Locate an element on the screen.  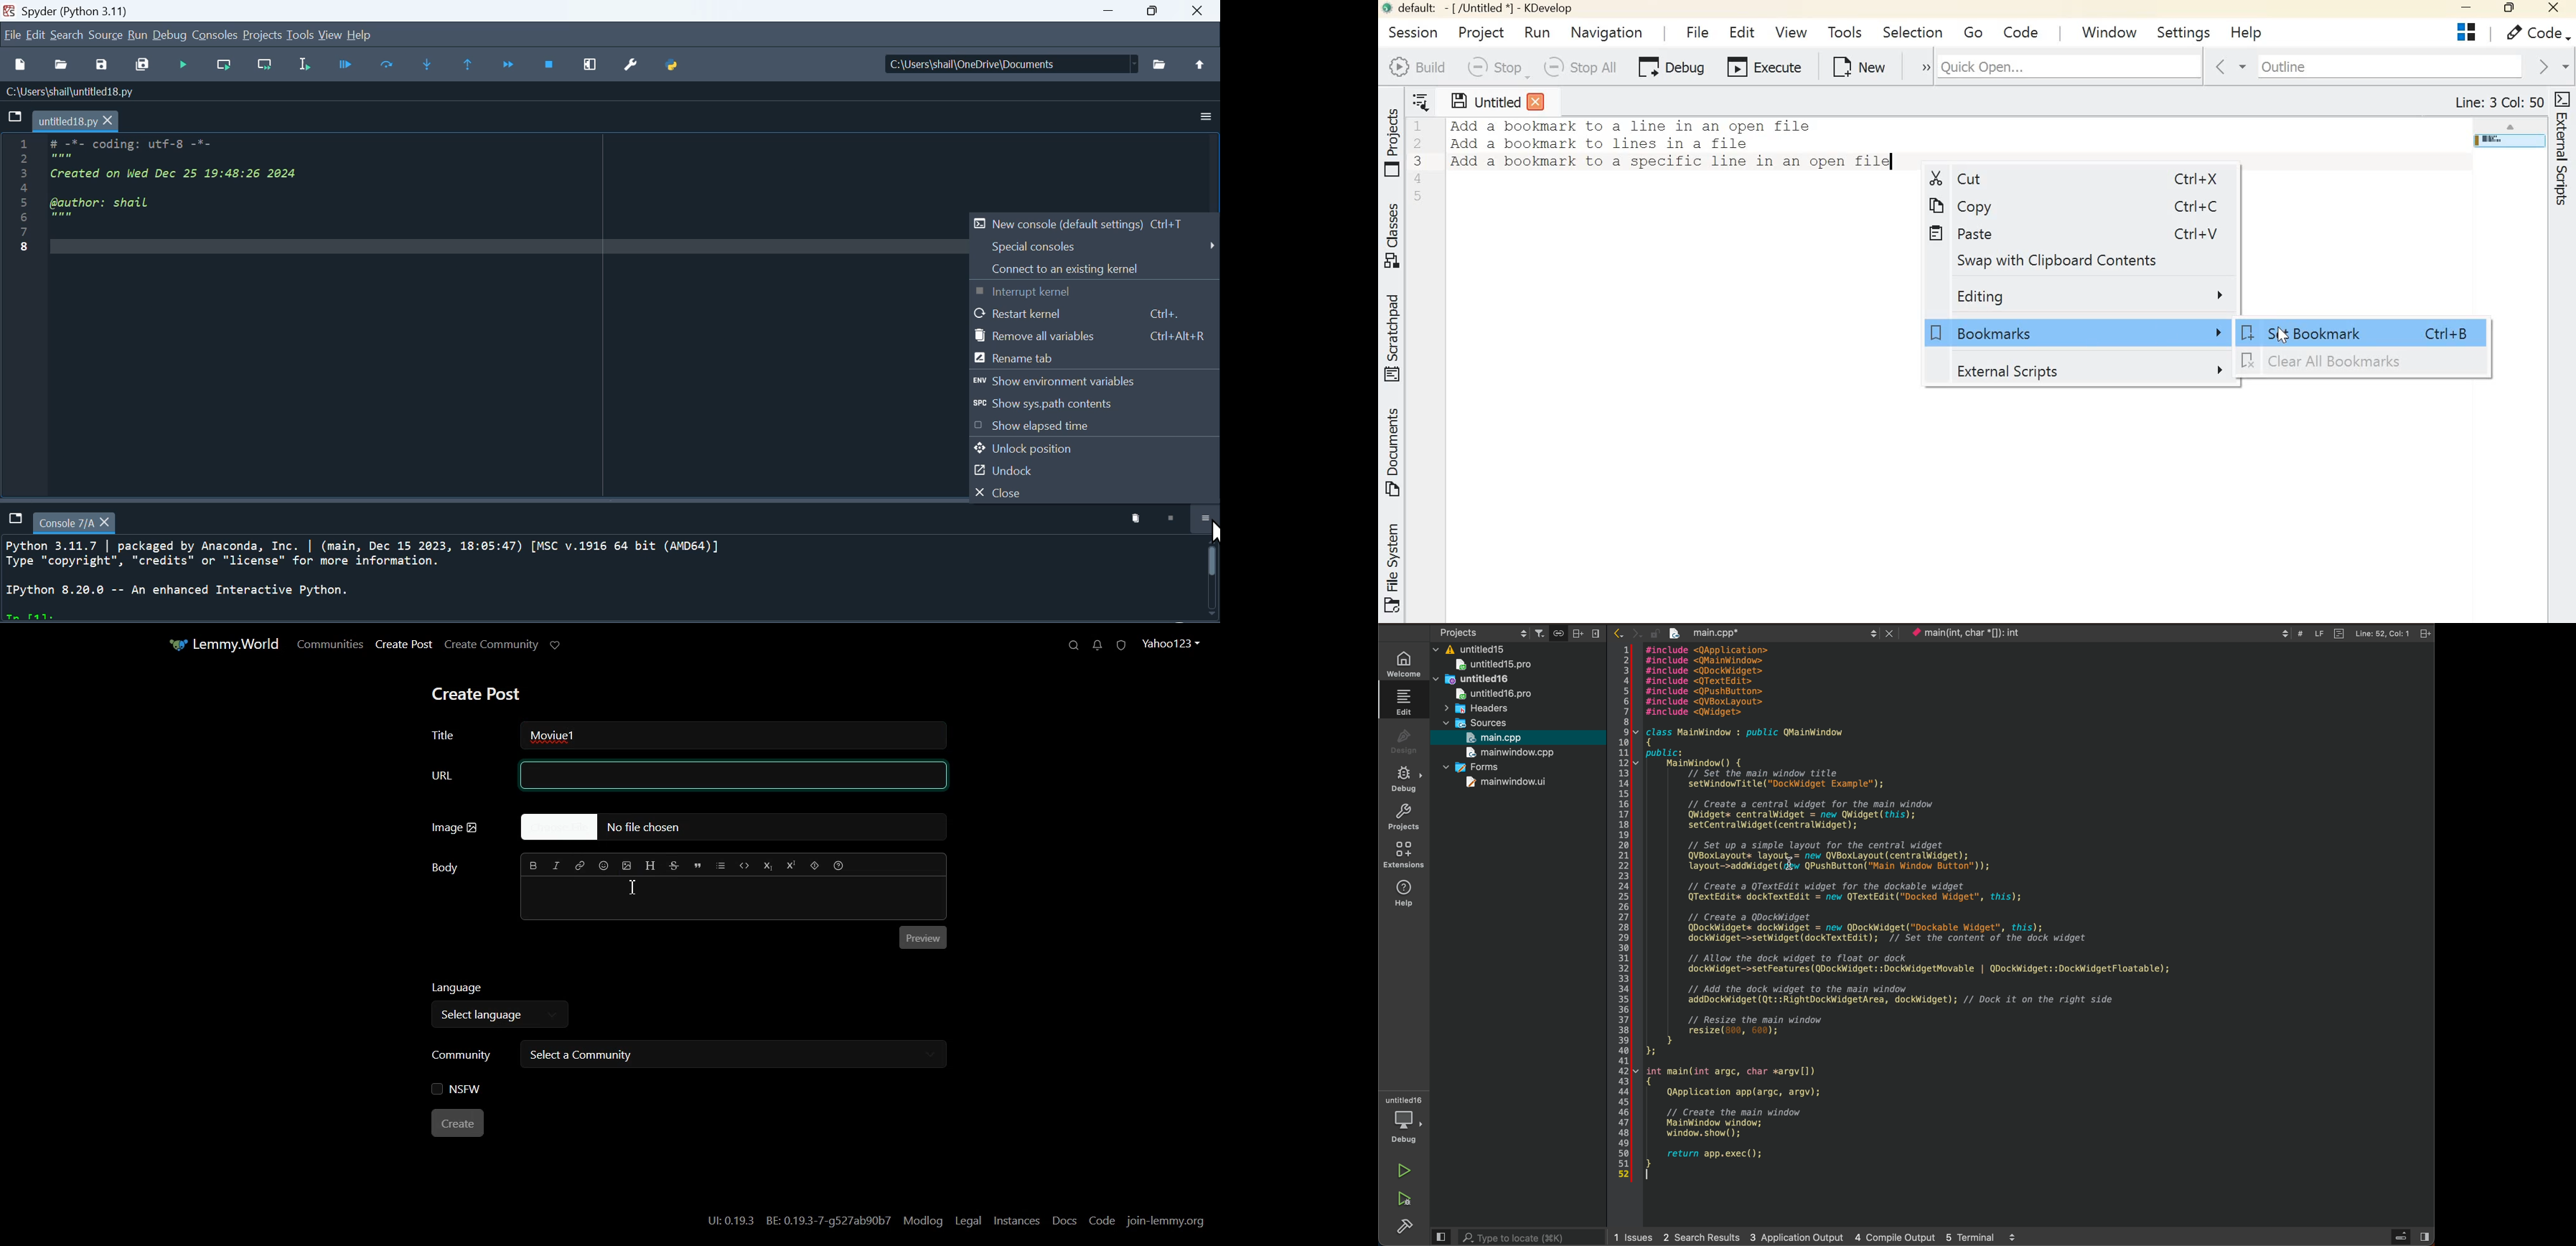
spyder (python 3.11) is located at coordinates (88, 12).